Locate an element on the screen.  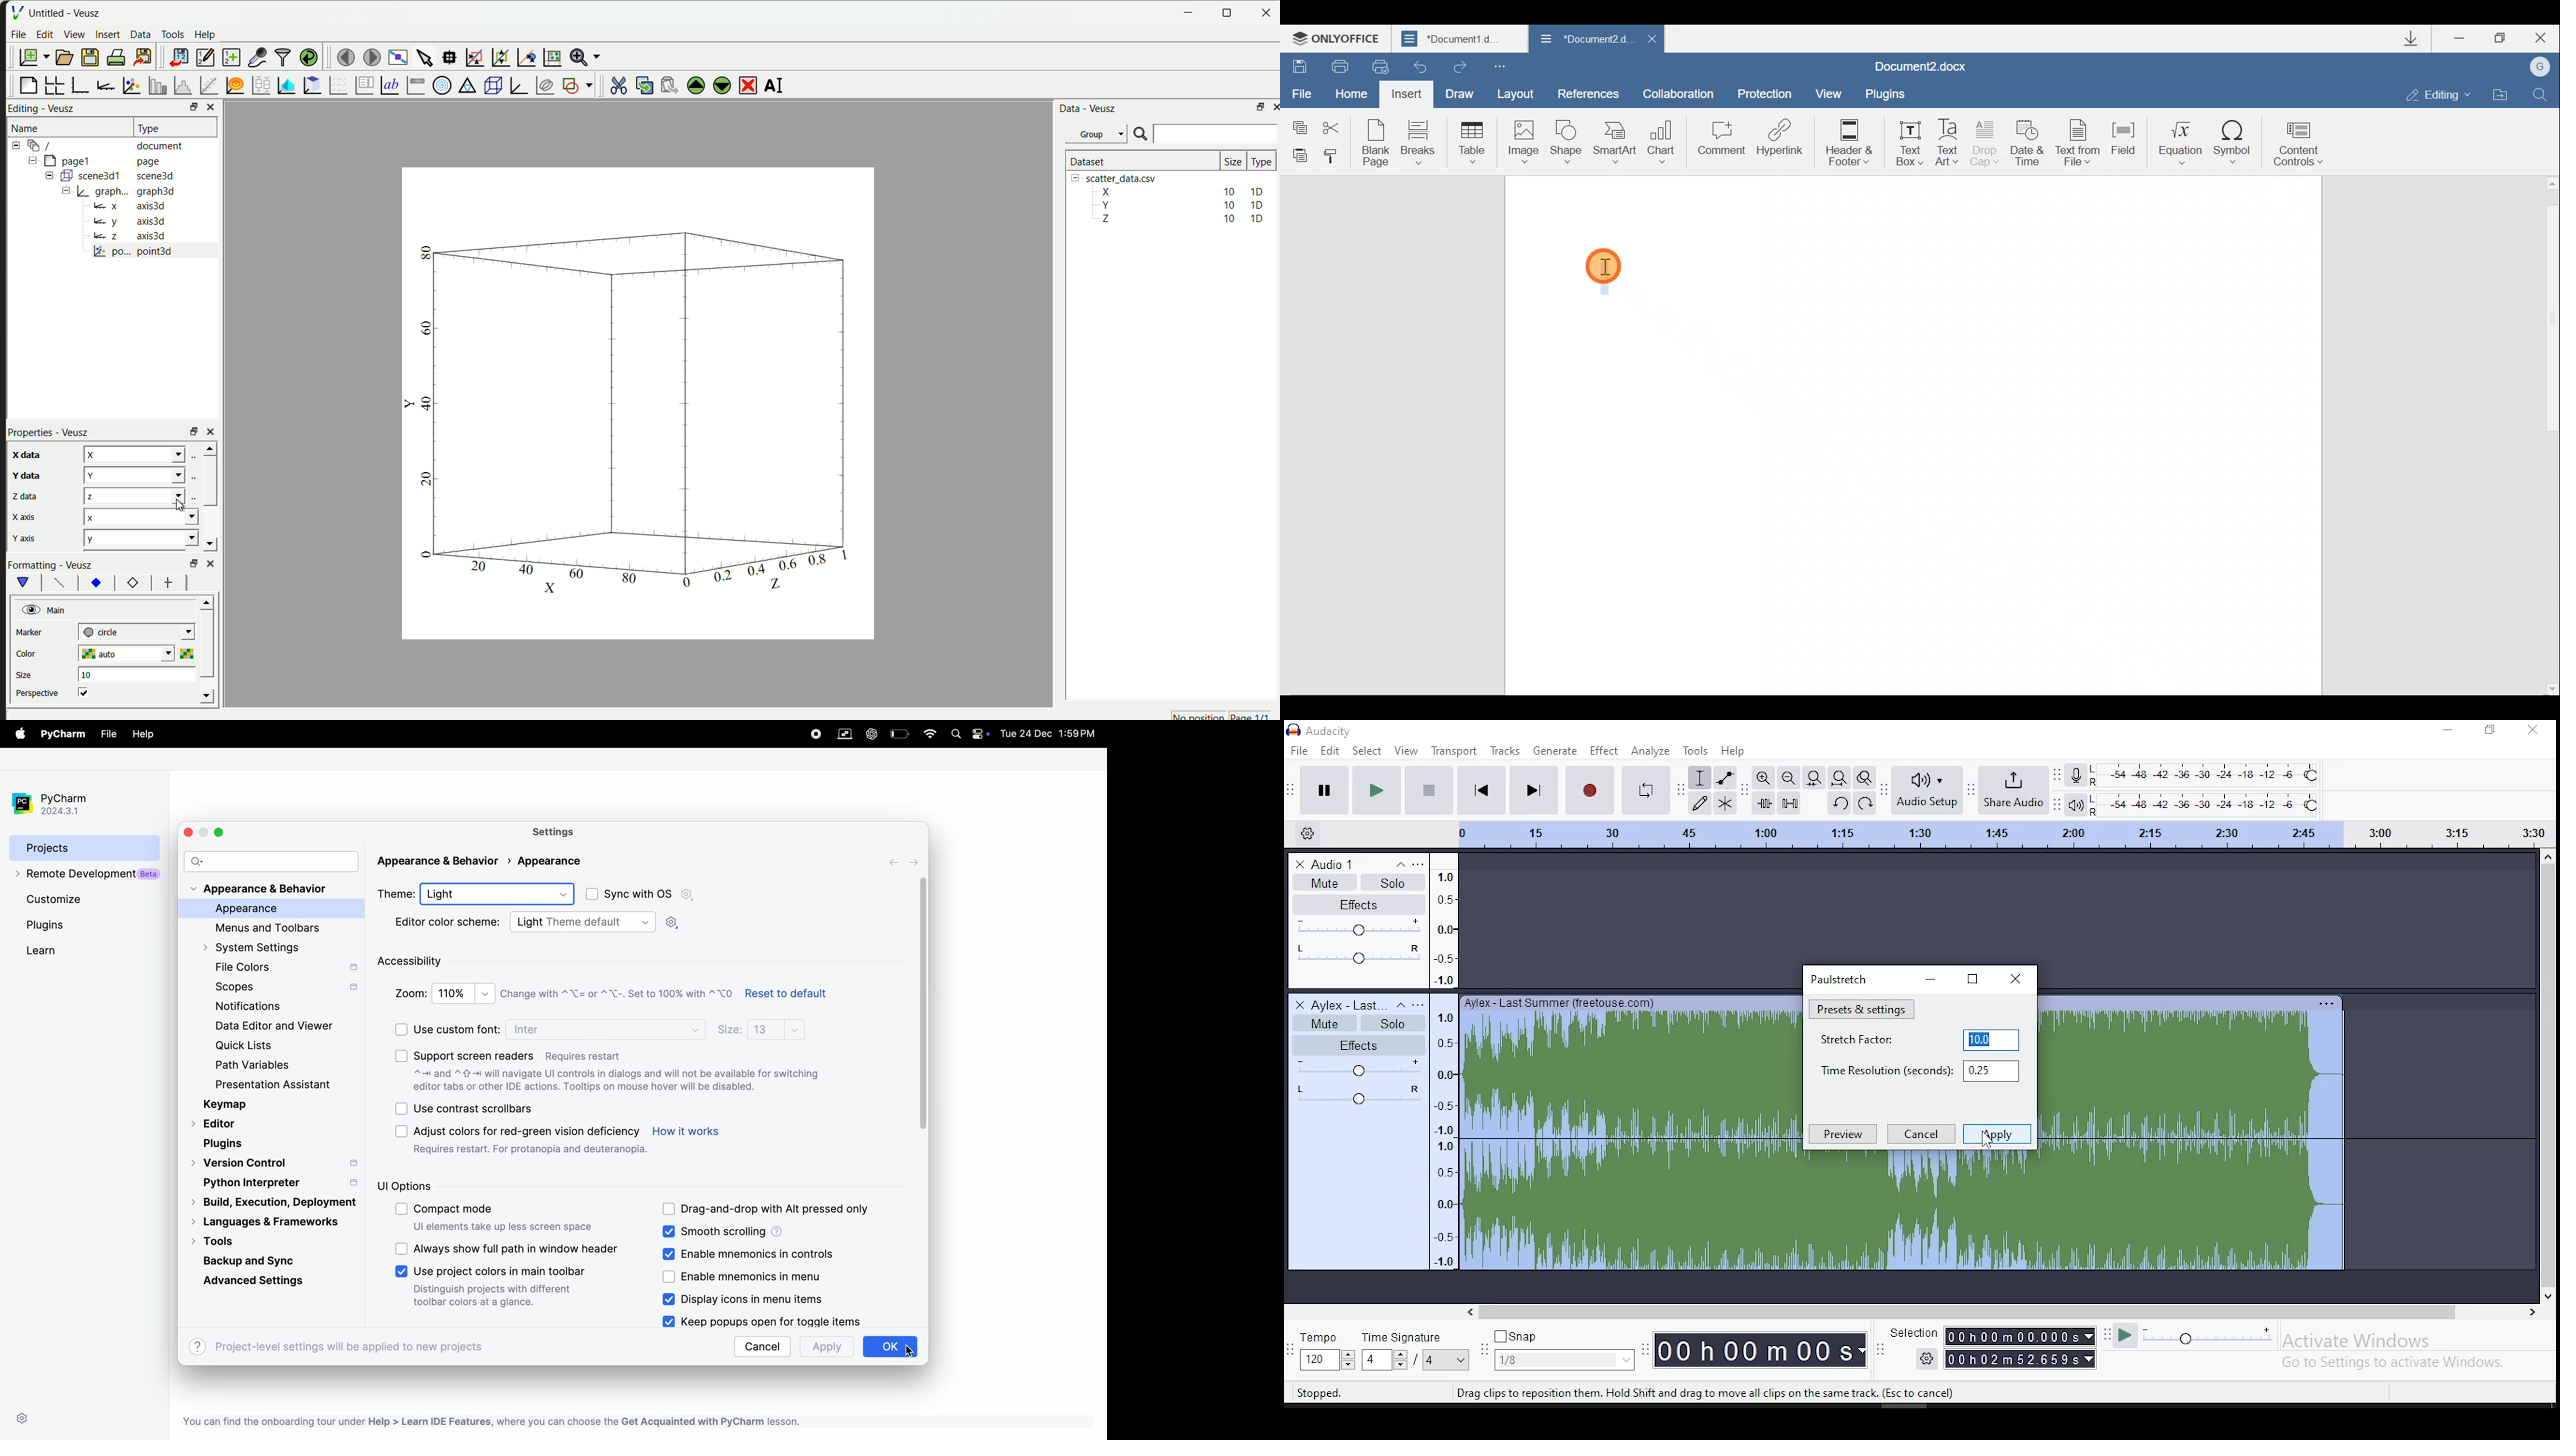
Symbol is located at coordinates (2235, 143).